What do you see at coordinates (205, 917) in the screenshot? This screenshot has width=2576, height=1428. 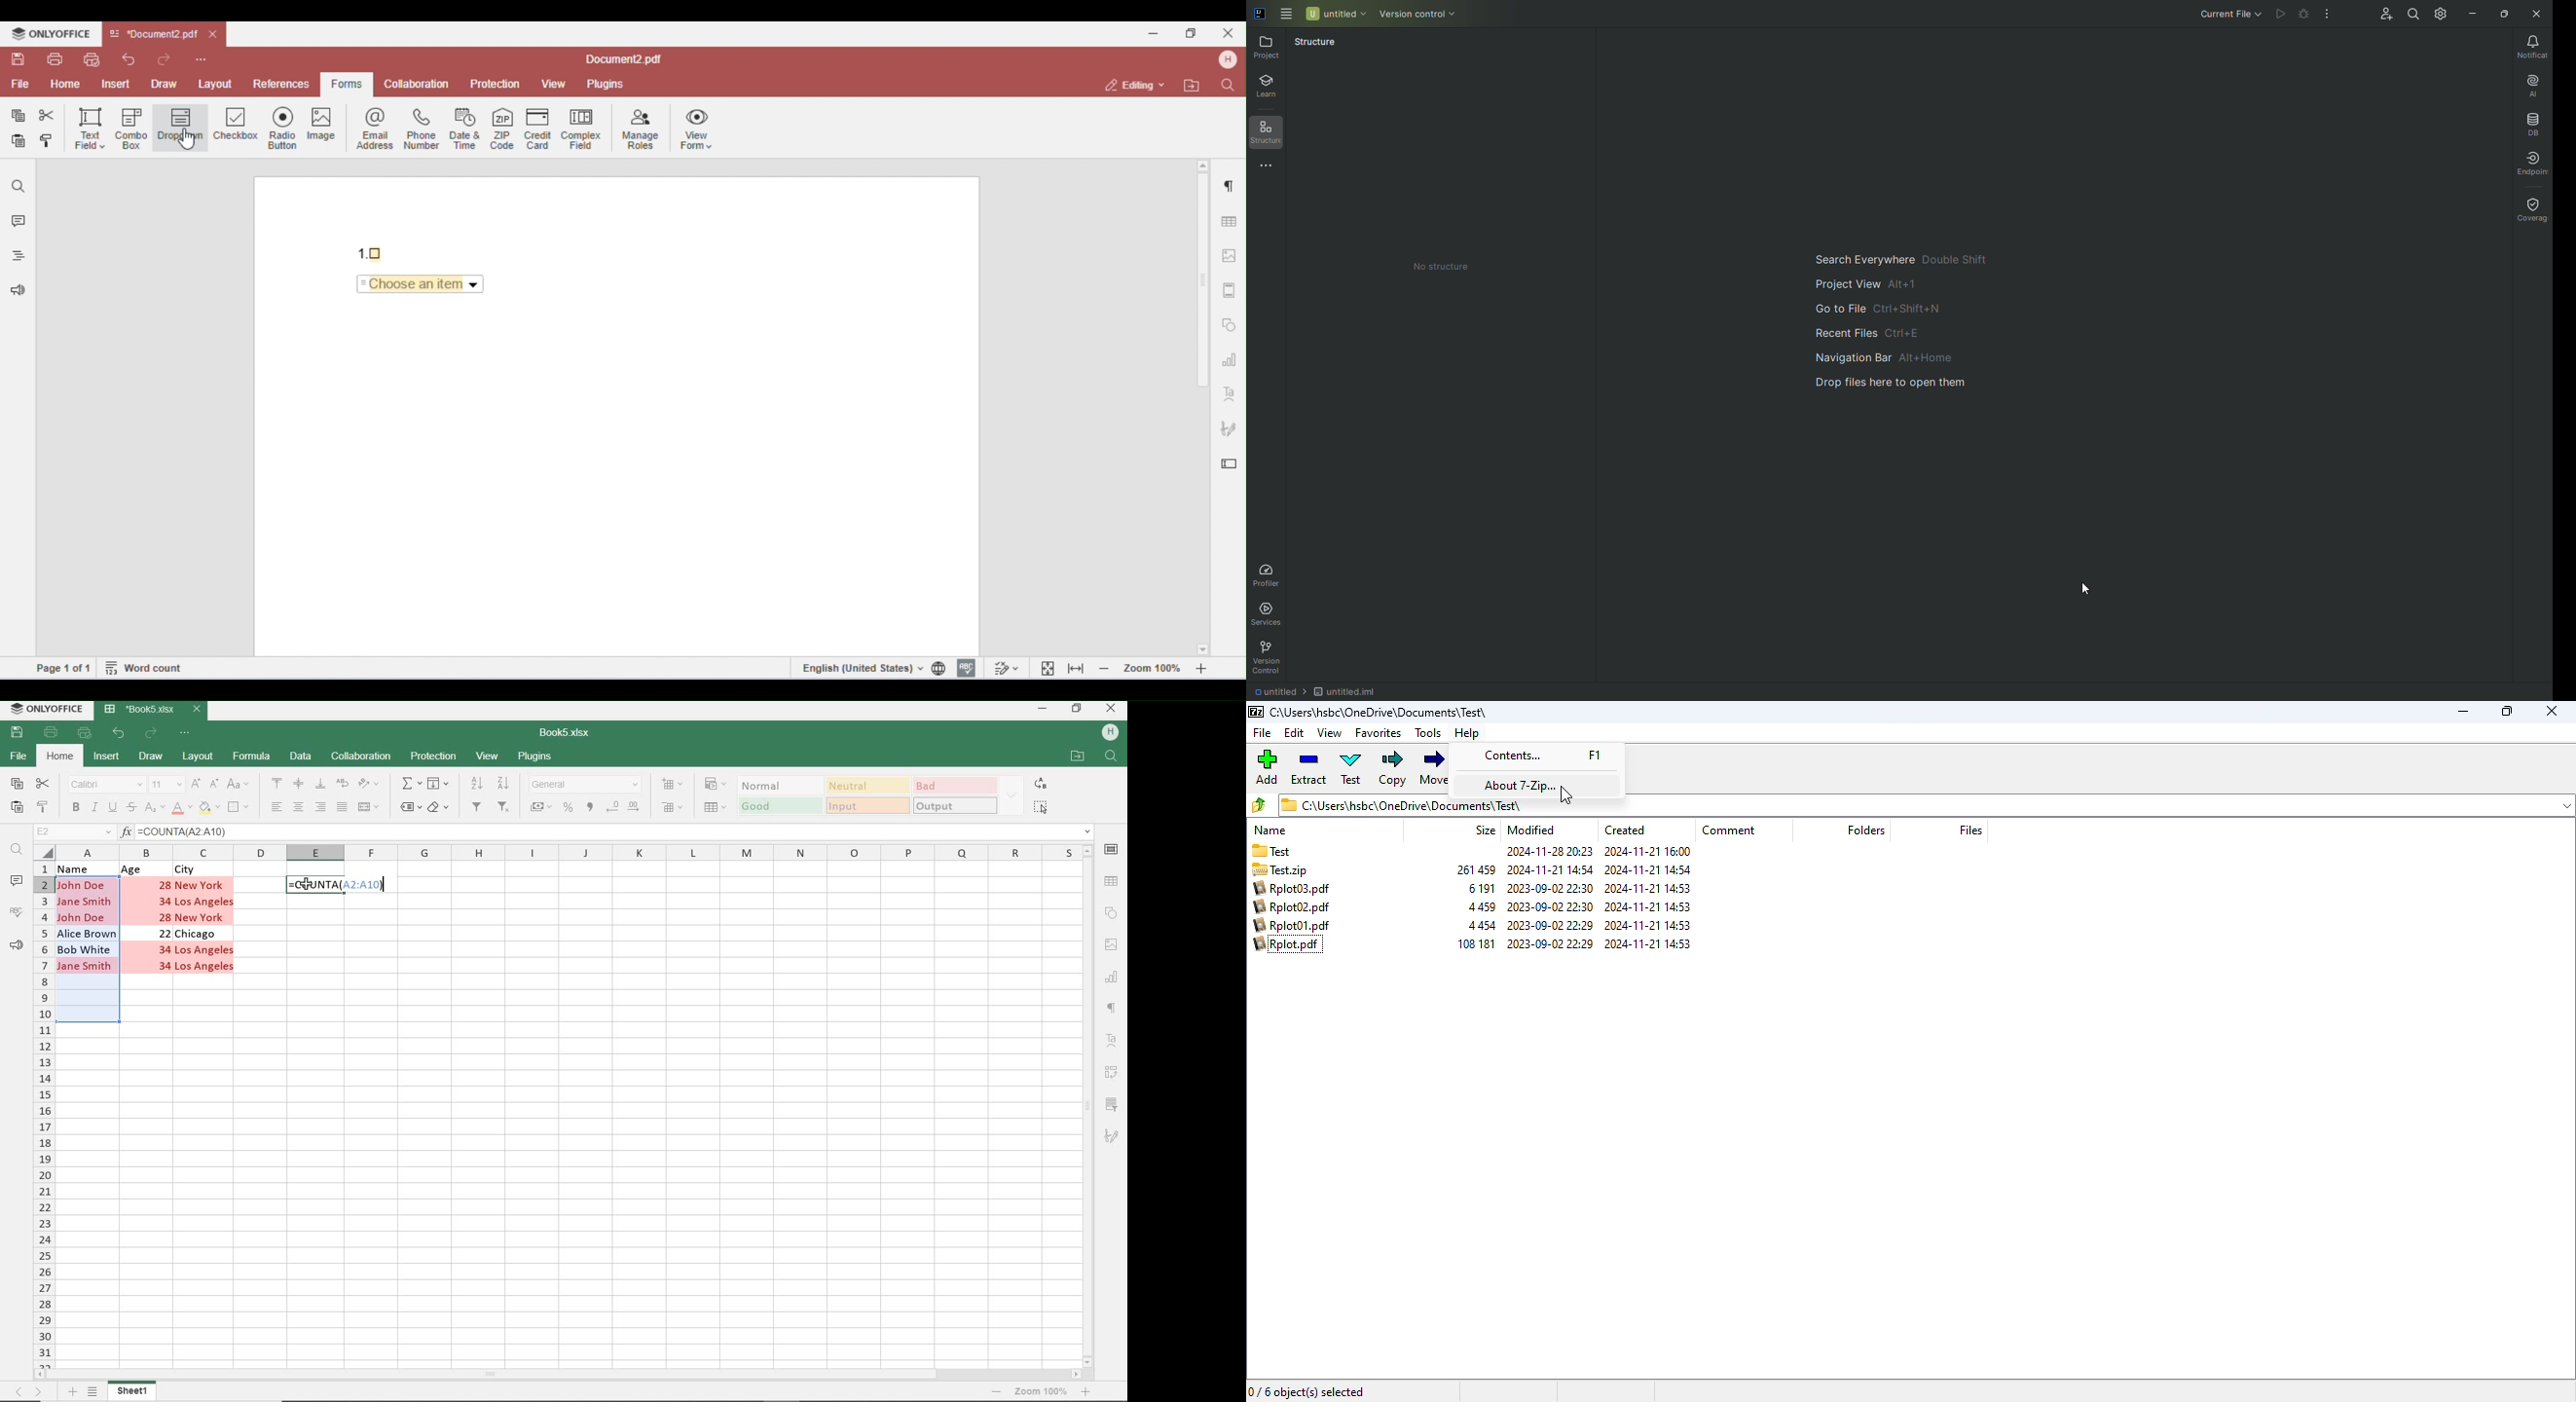 I see `New York` at bounding box center [205, 917].